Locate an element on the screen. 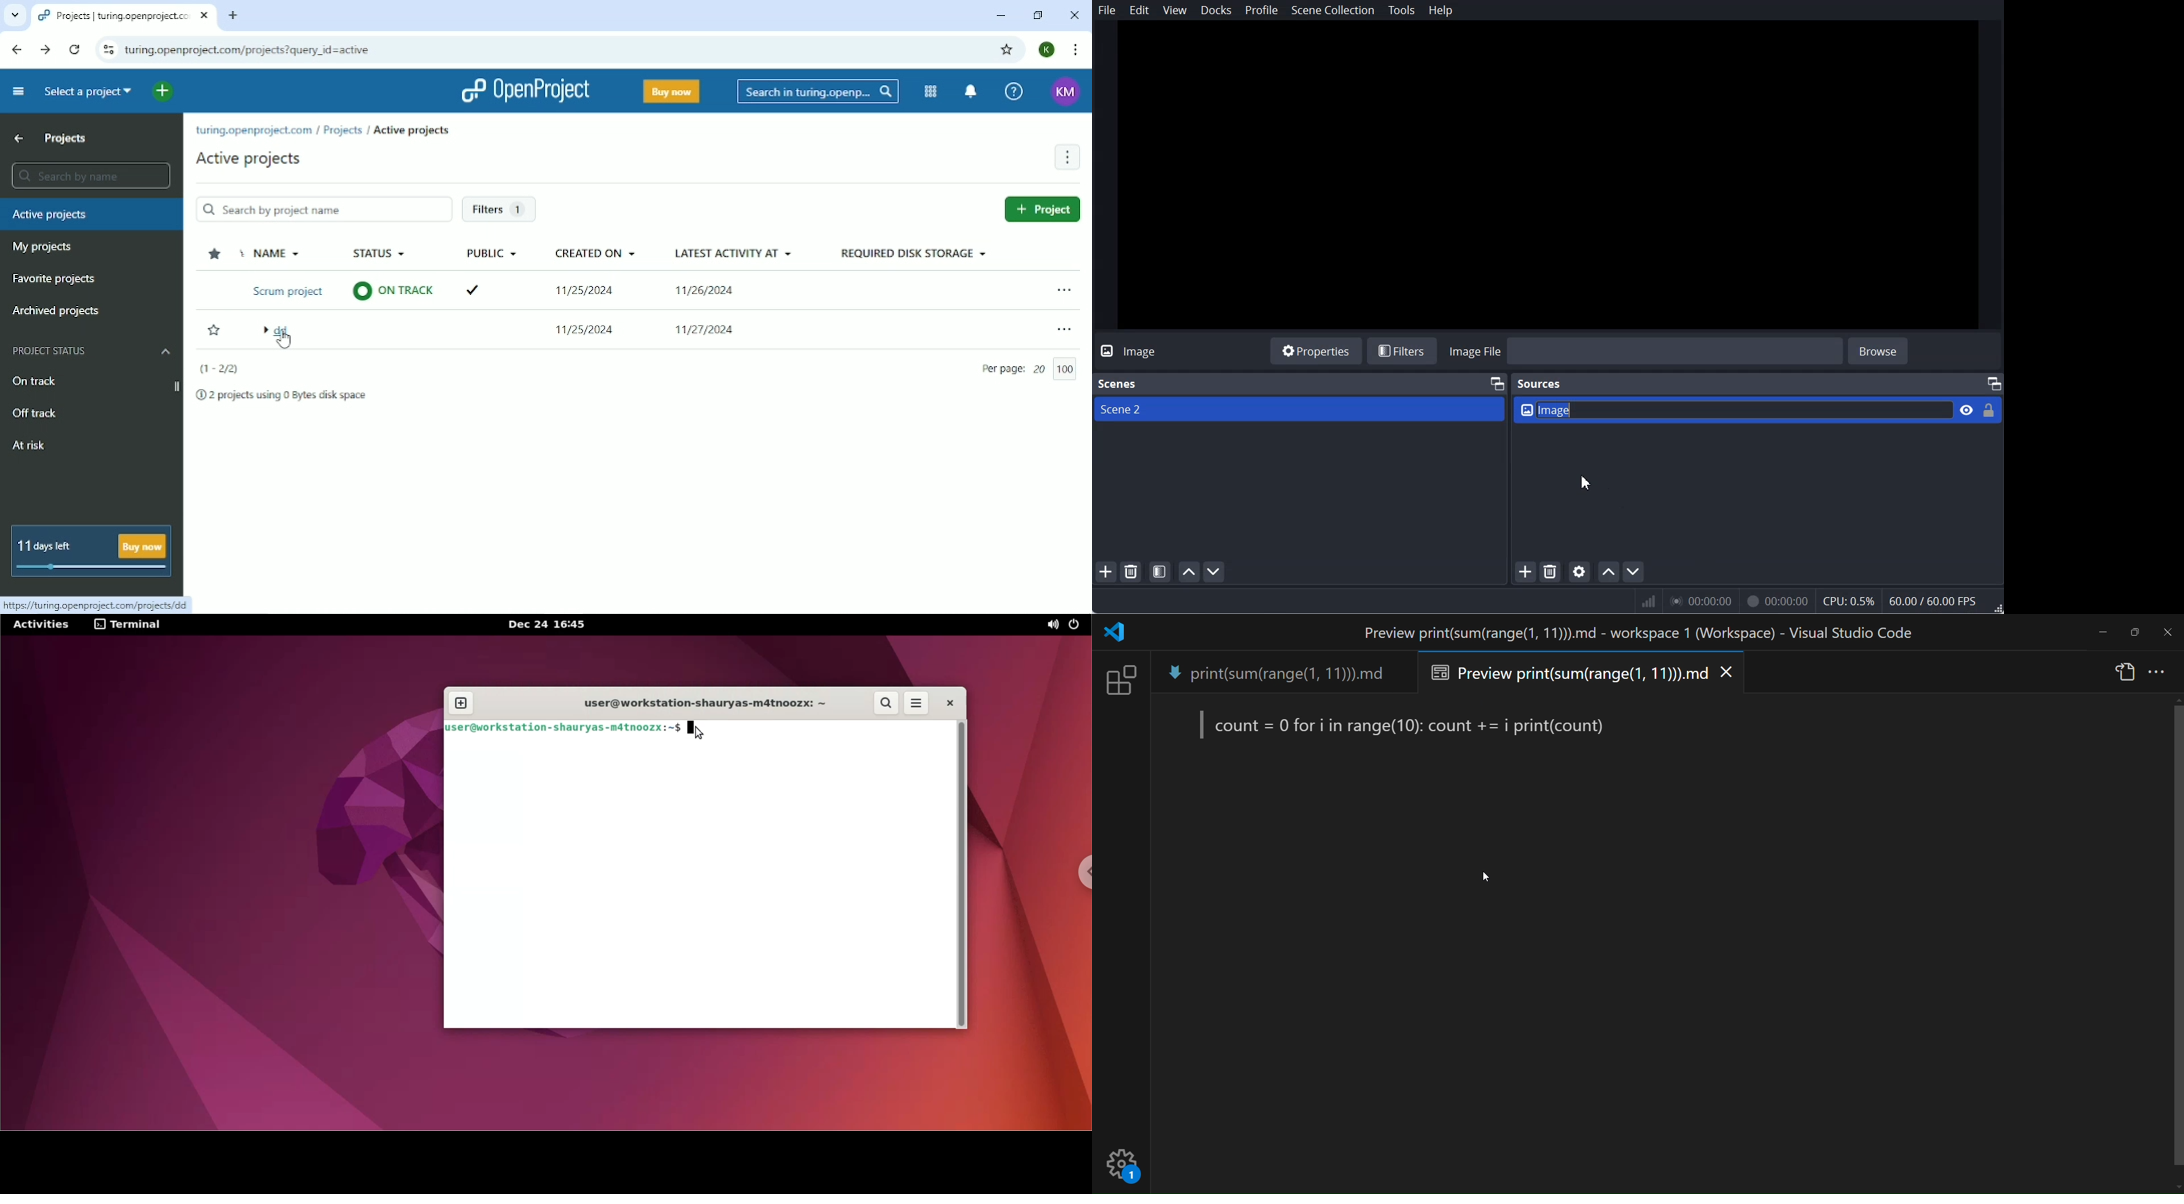 The image size is (2184, 1204). Open Scene Filter is located at coordinates (1160, 572).